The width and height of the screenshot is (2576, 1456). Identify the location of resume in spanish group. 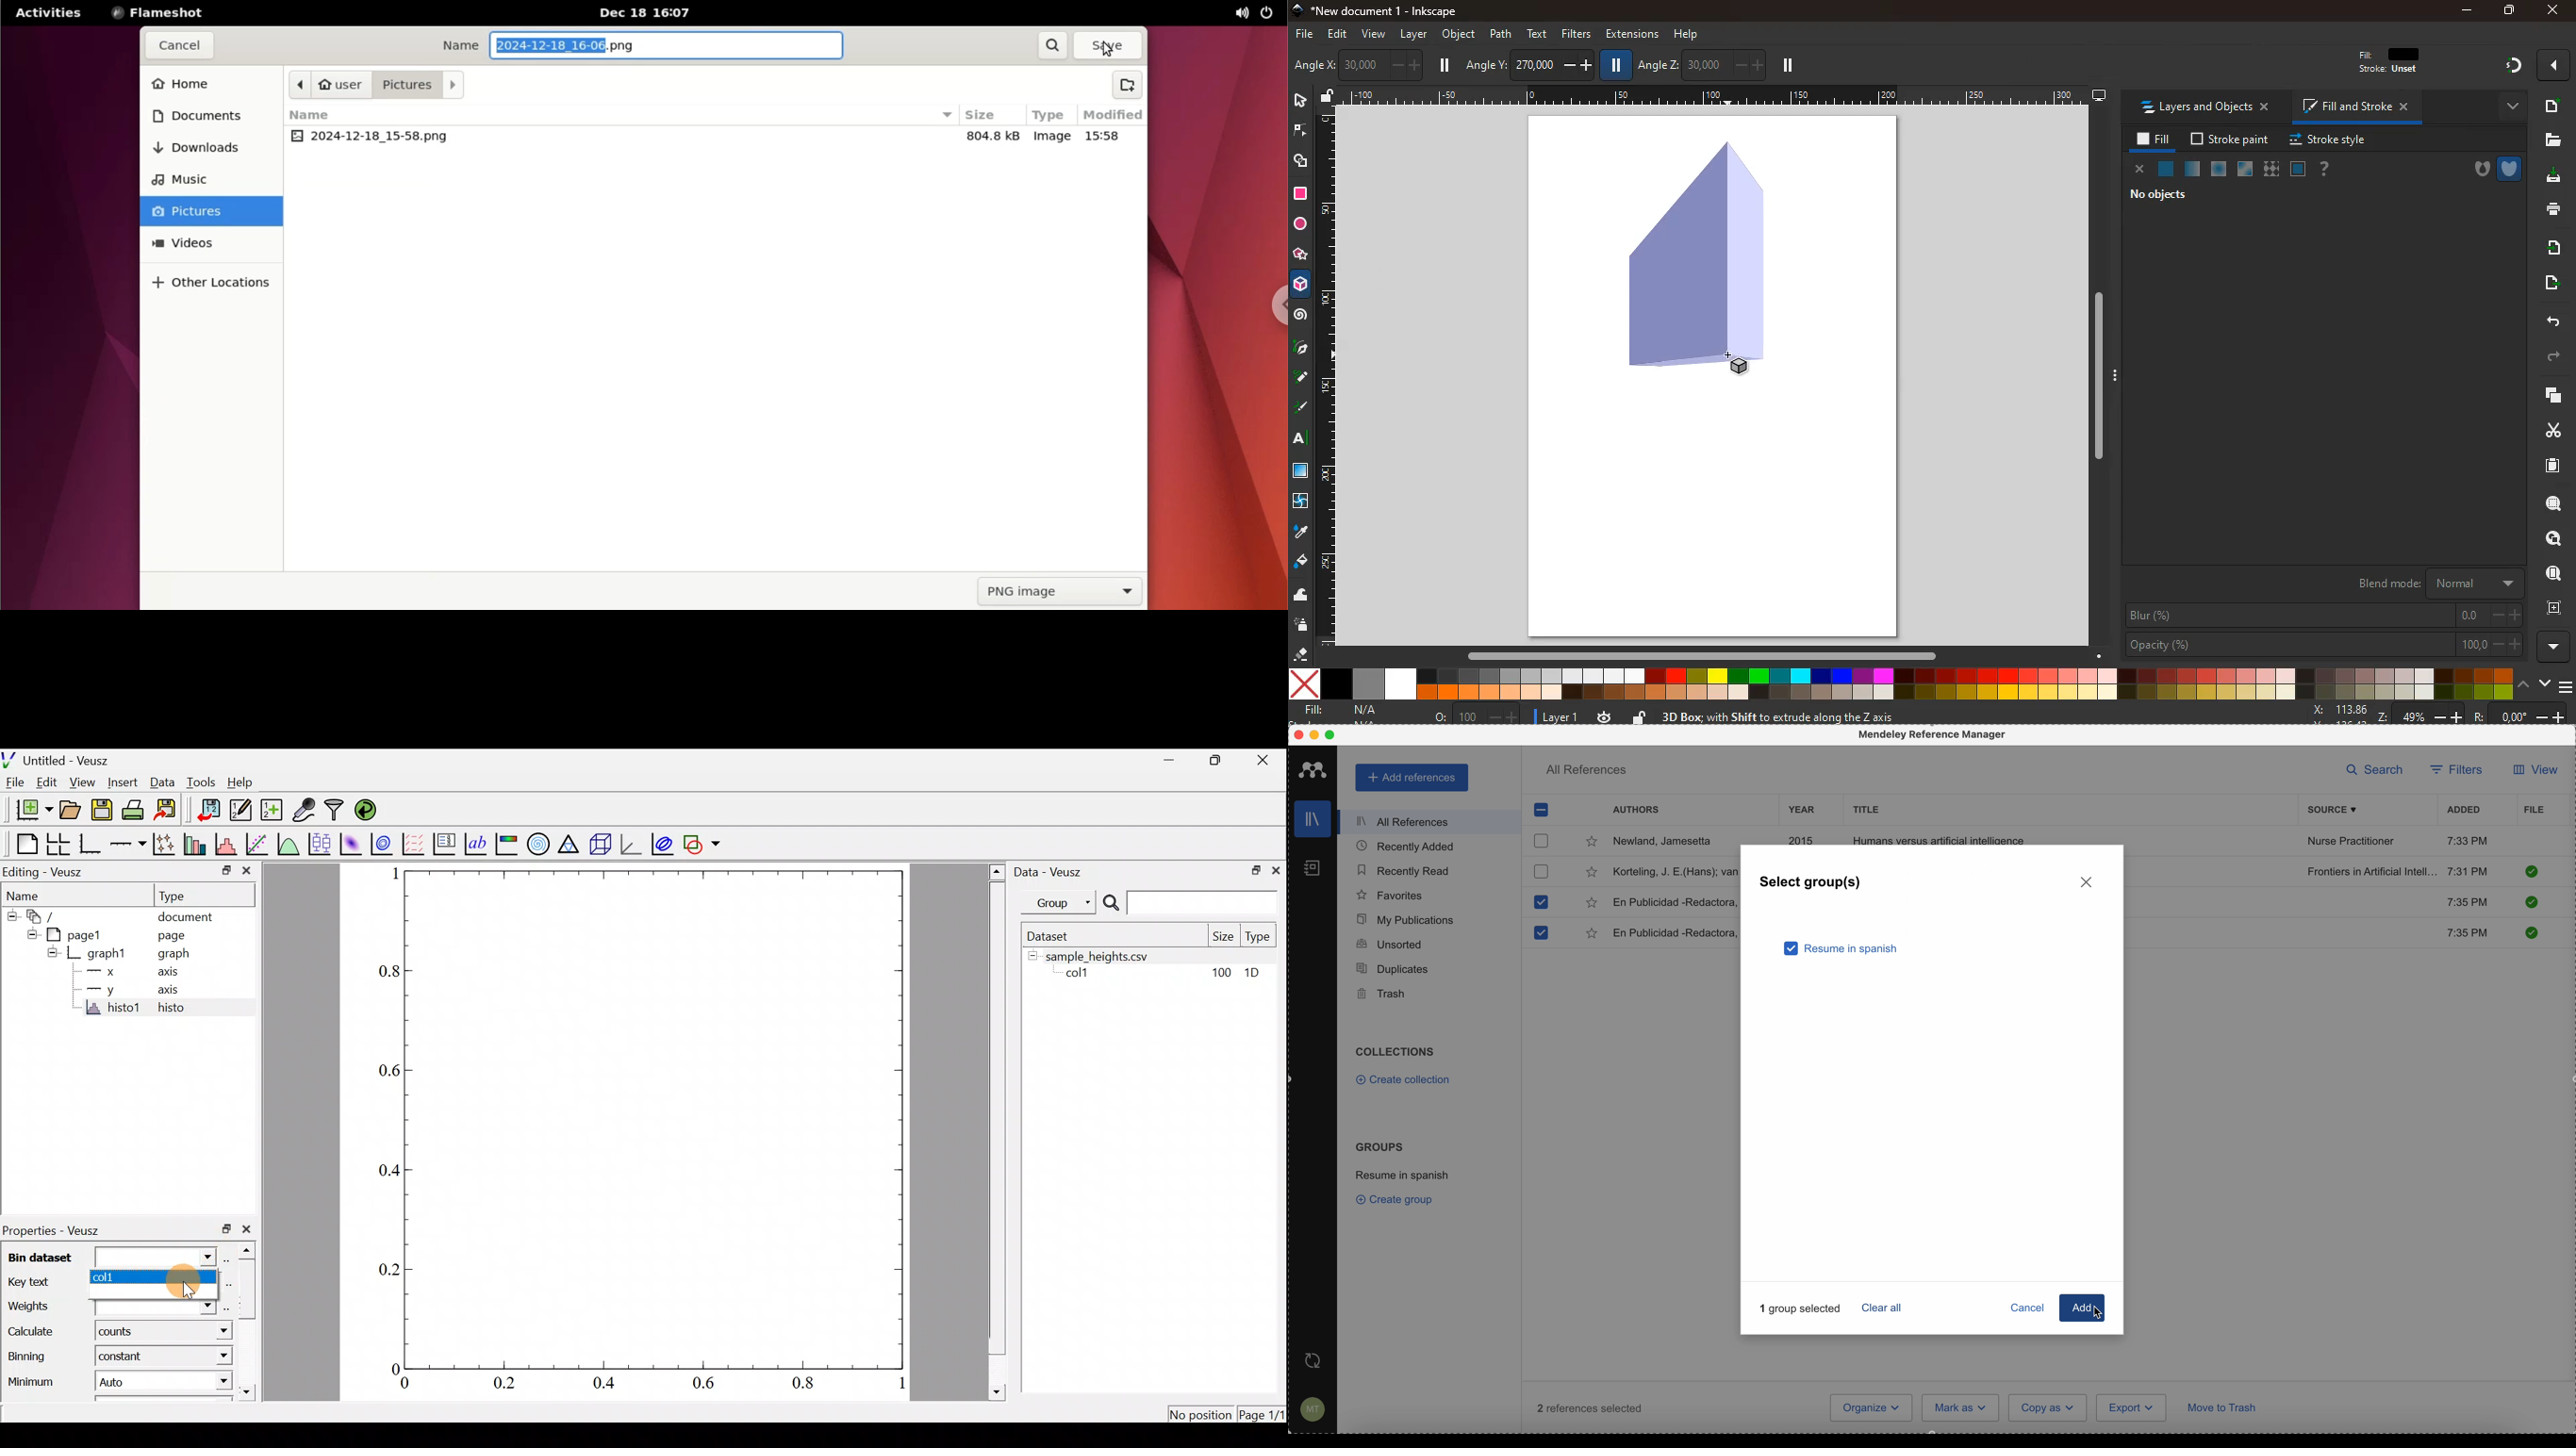
(1404, 1175).